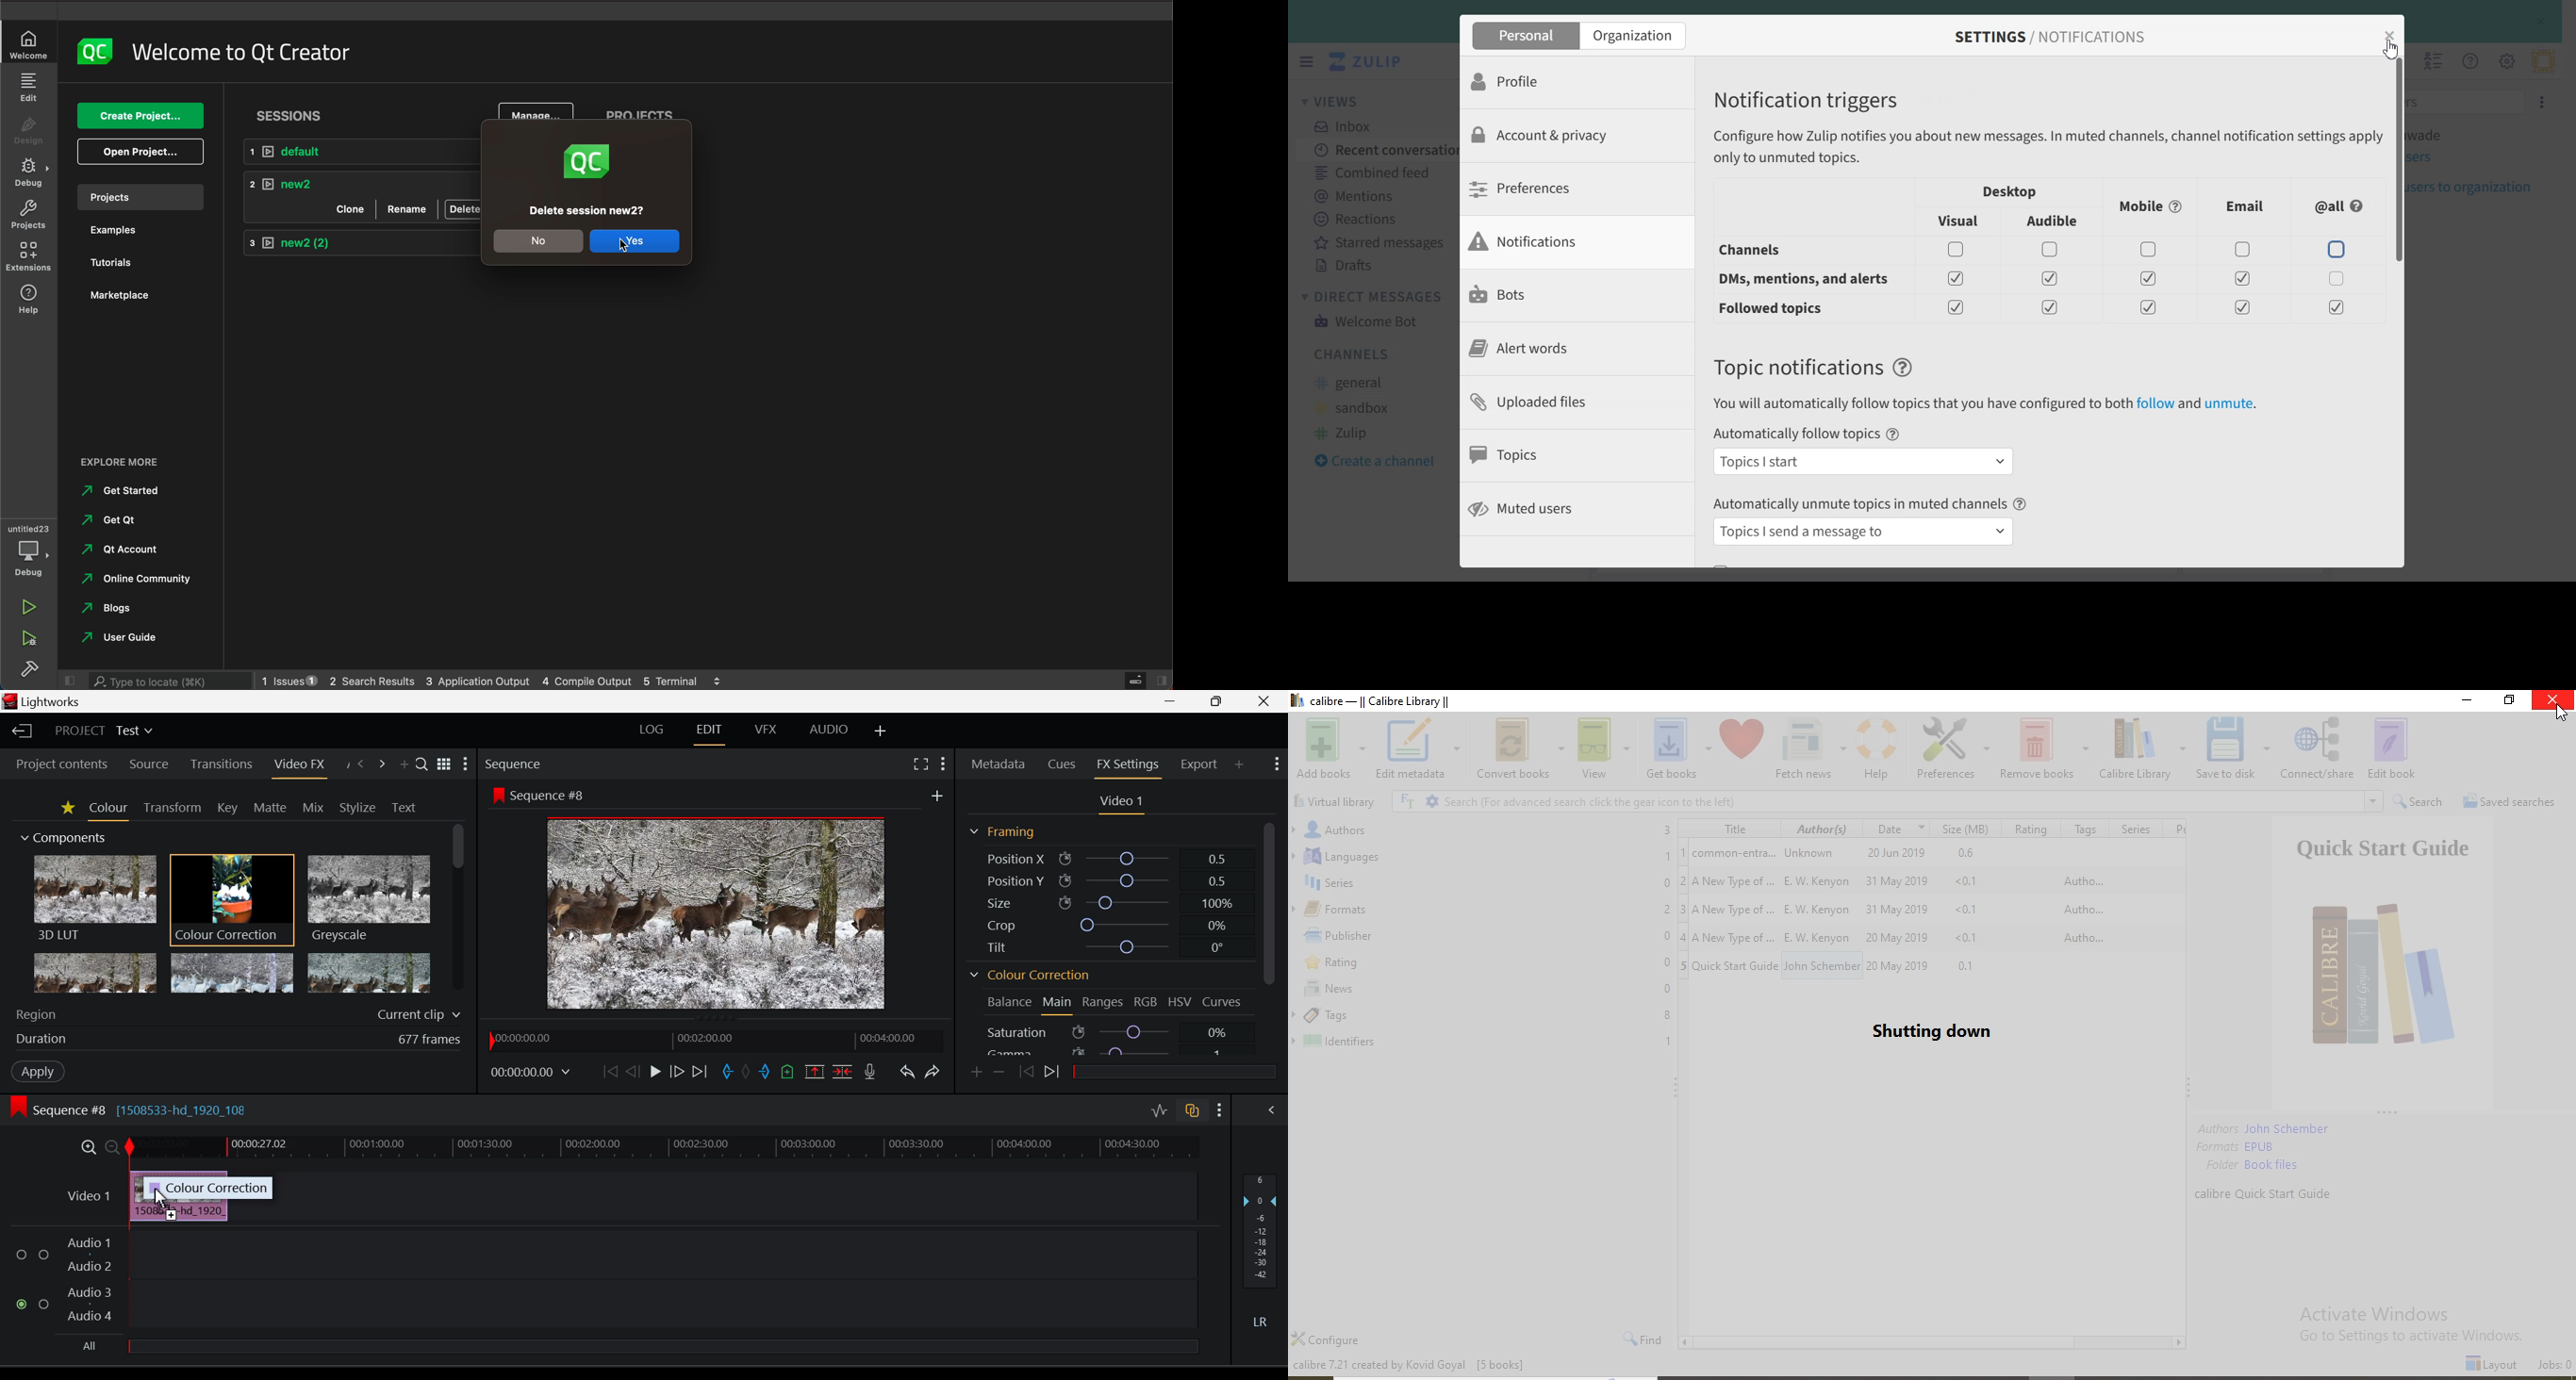 The image size is (2576, 1400). I want to click on Identifiers, so click(1482, 1042).